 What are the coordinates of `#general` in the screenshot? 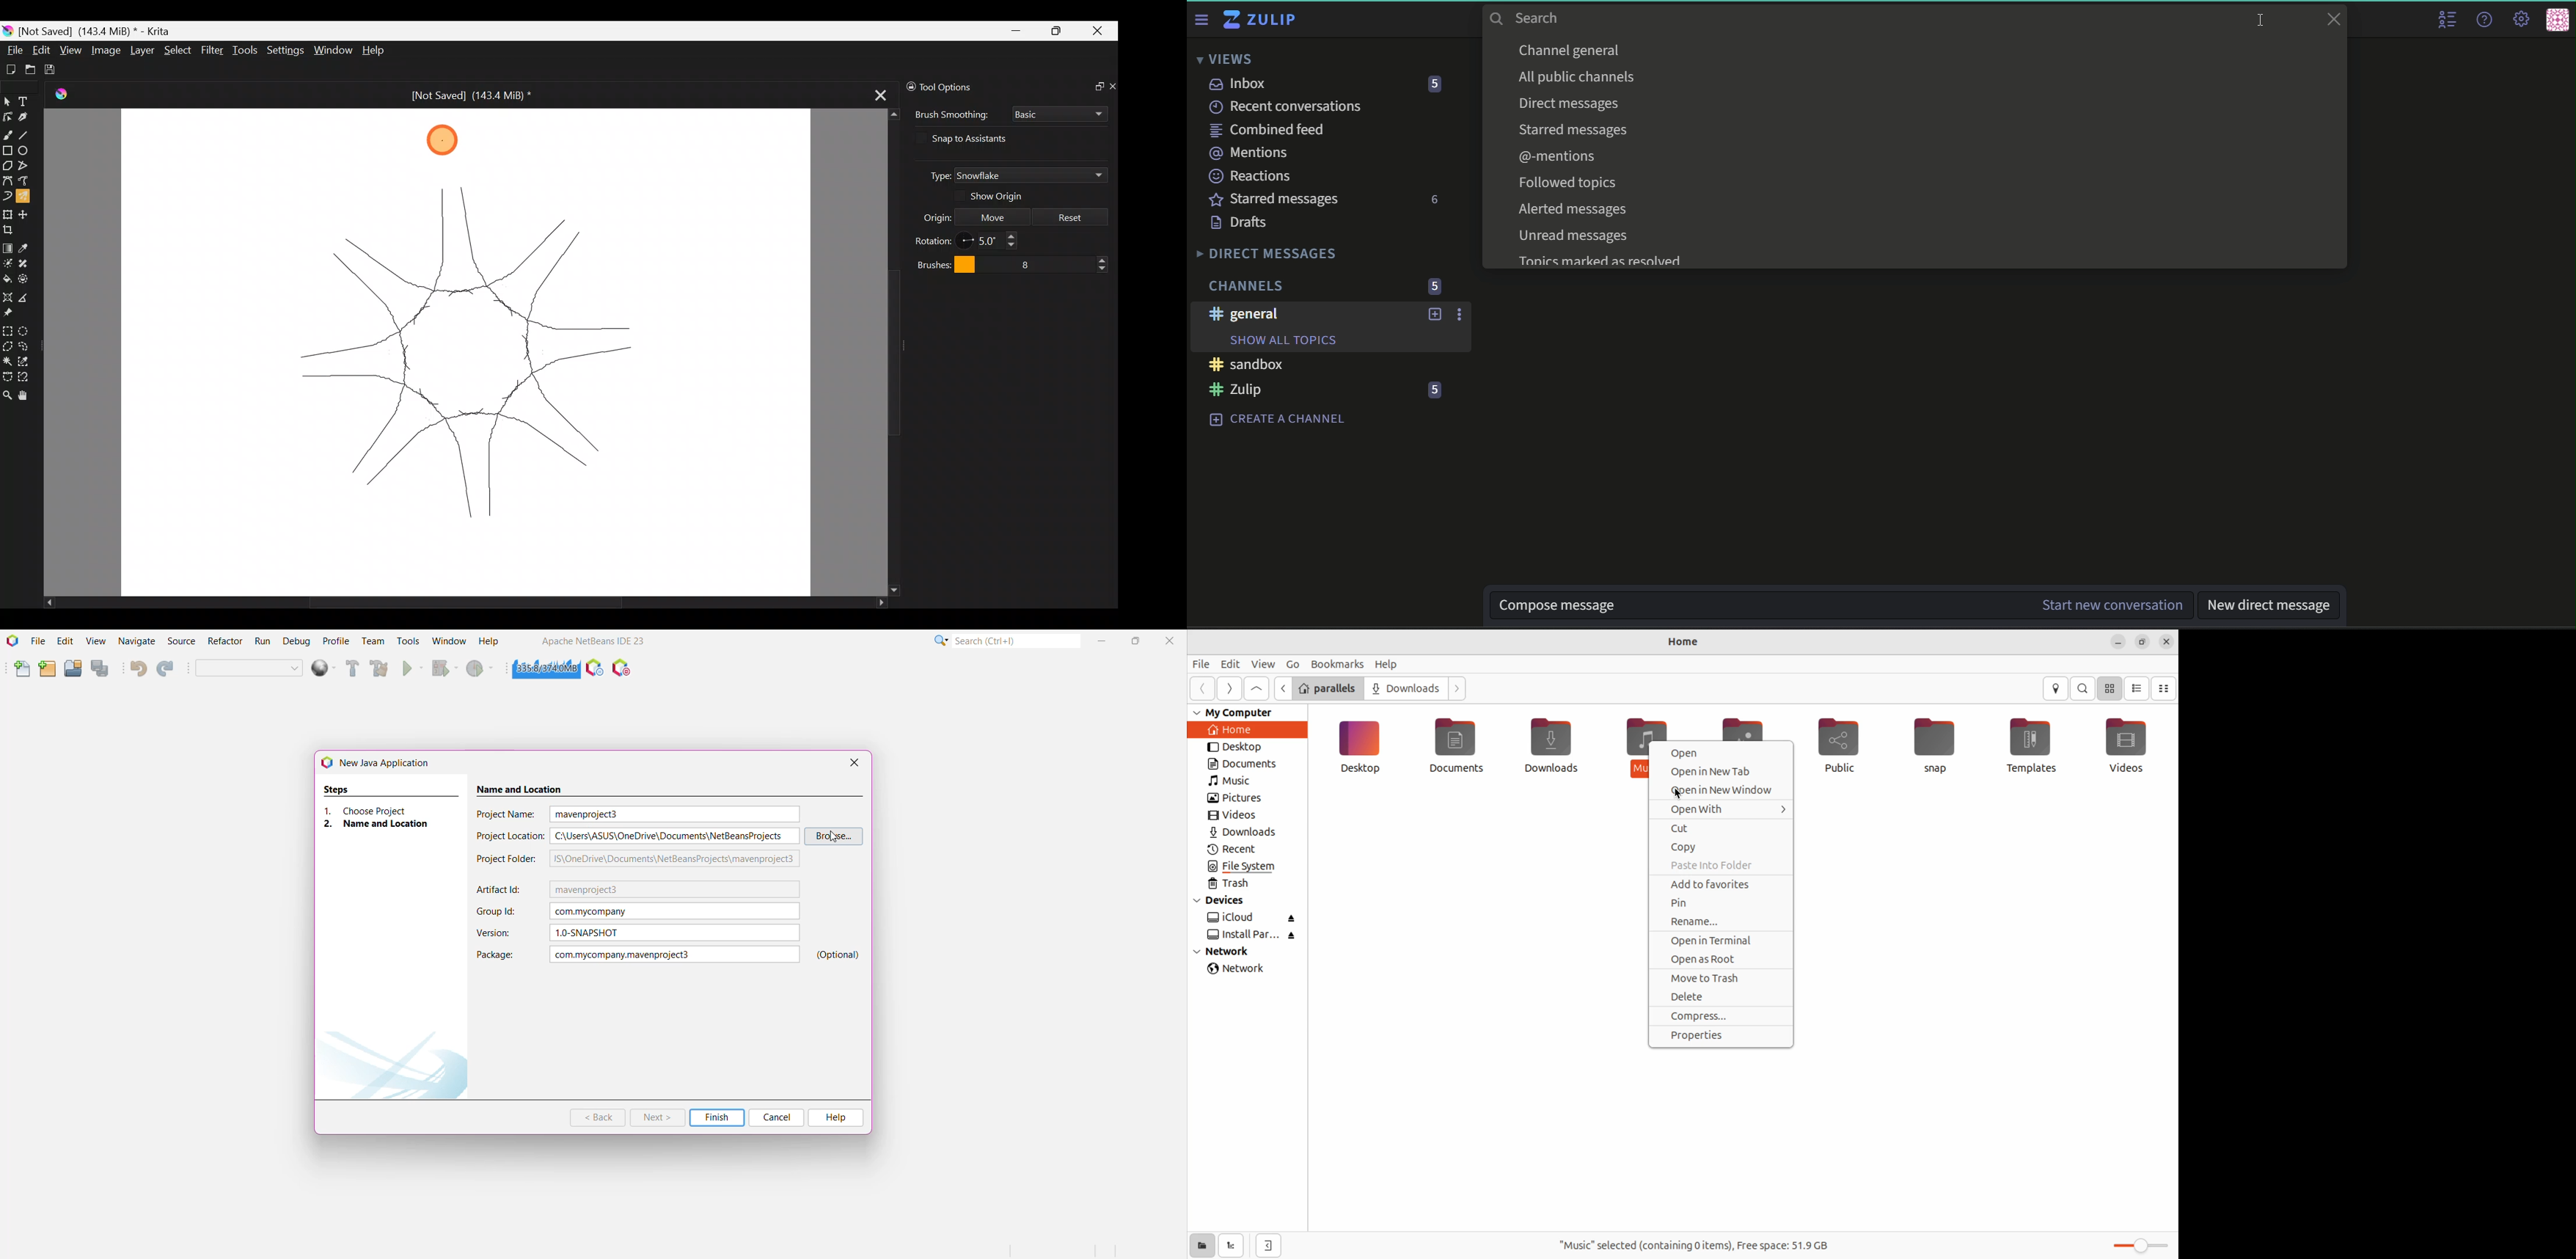 It's located at (1243, 314).